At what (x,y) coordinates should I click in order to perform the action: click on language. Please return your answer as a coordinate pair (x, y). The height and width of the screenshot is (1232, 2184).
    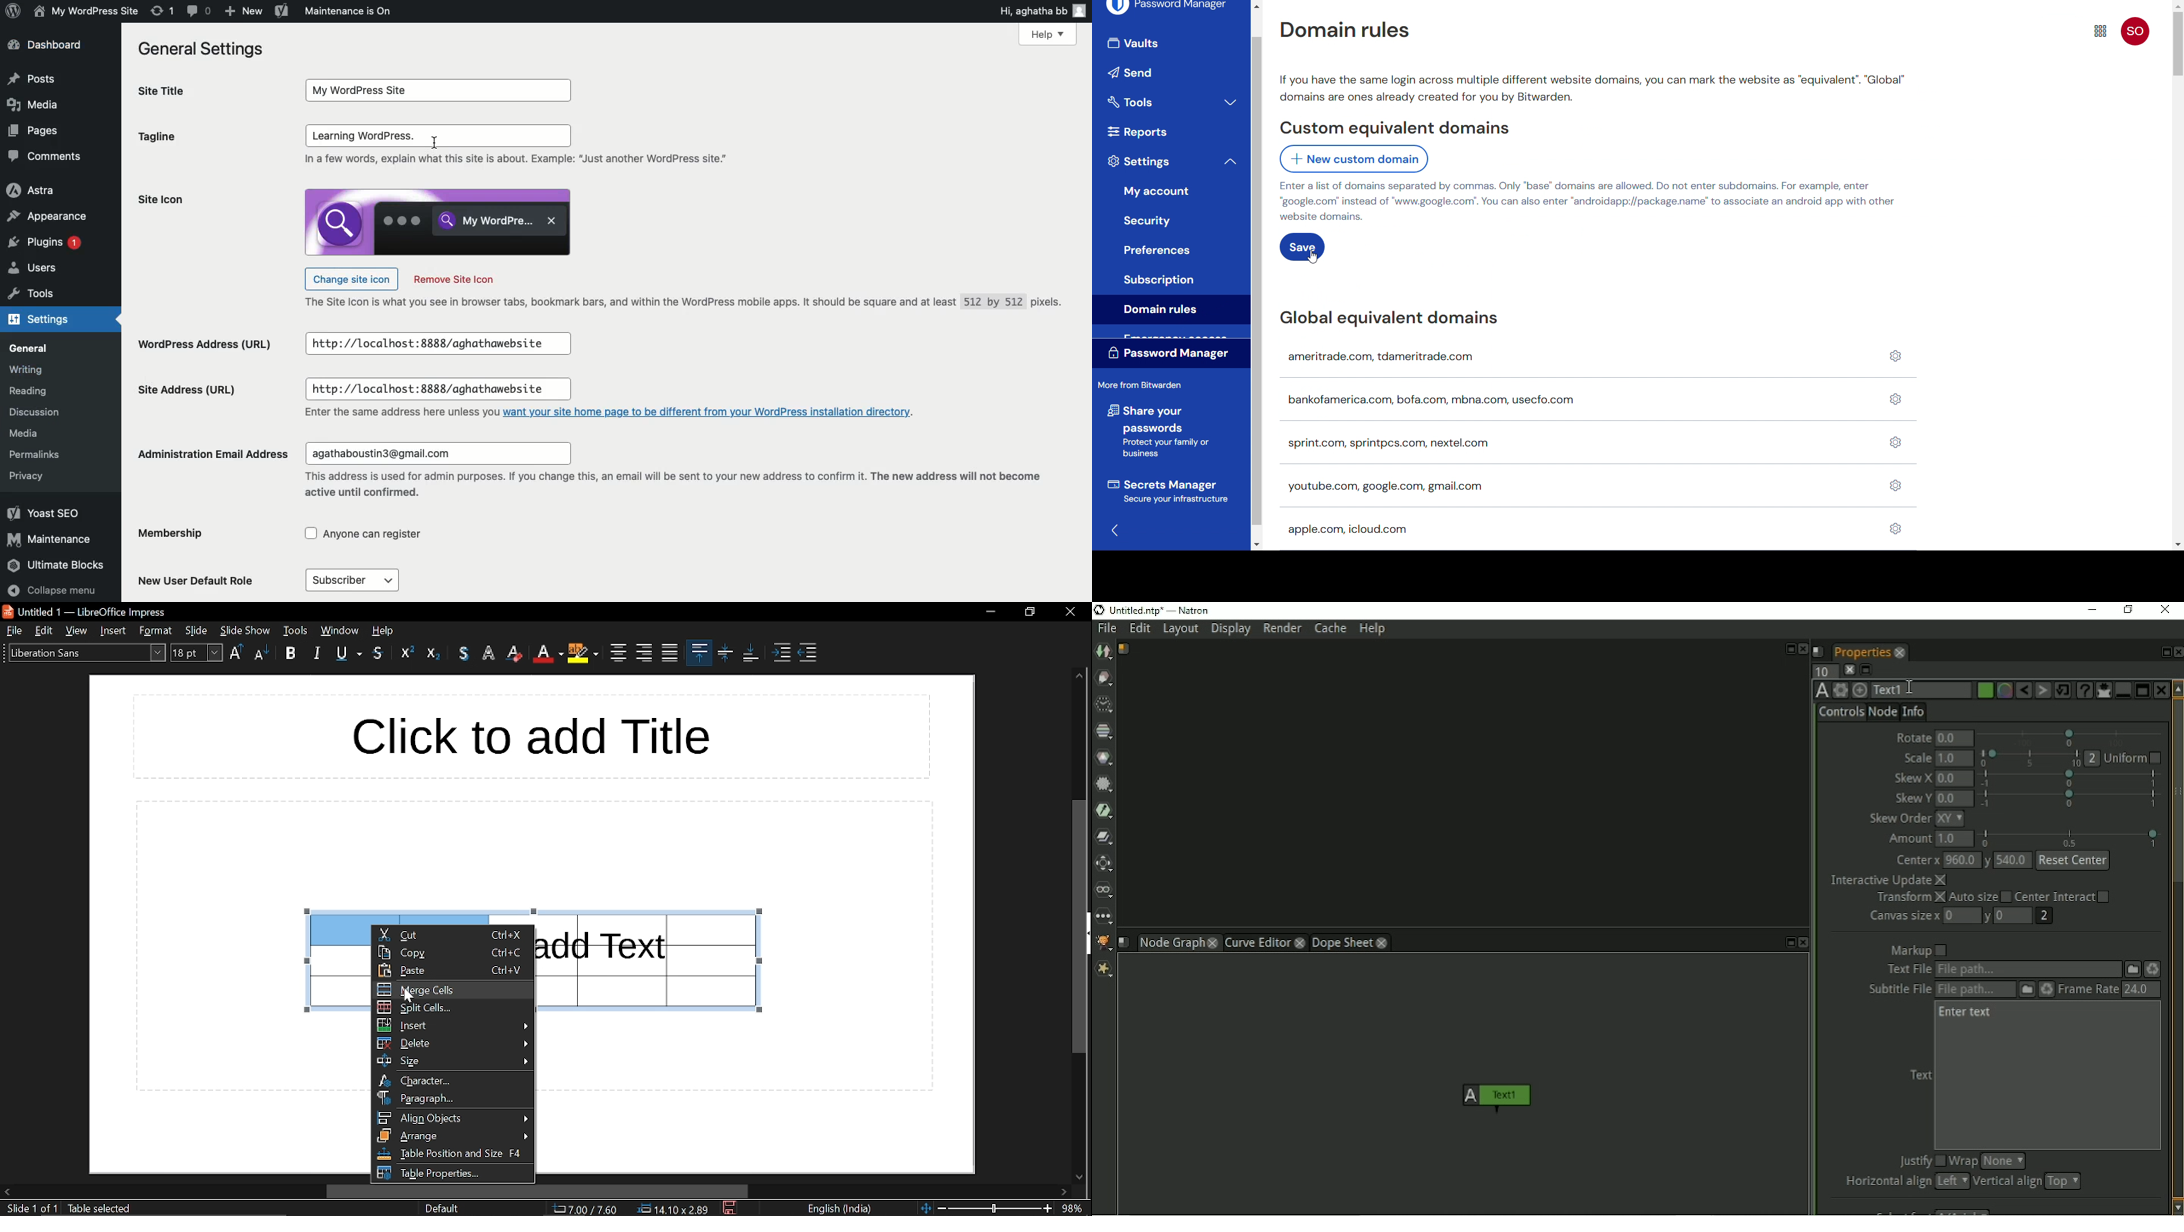
    Looking at the image, I should click on (844, 1209).